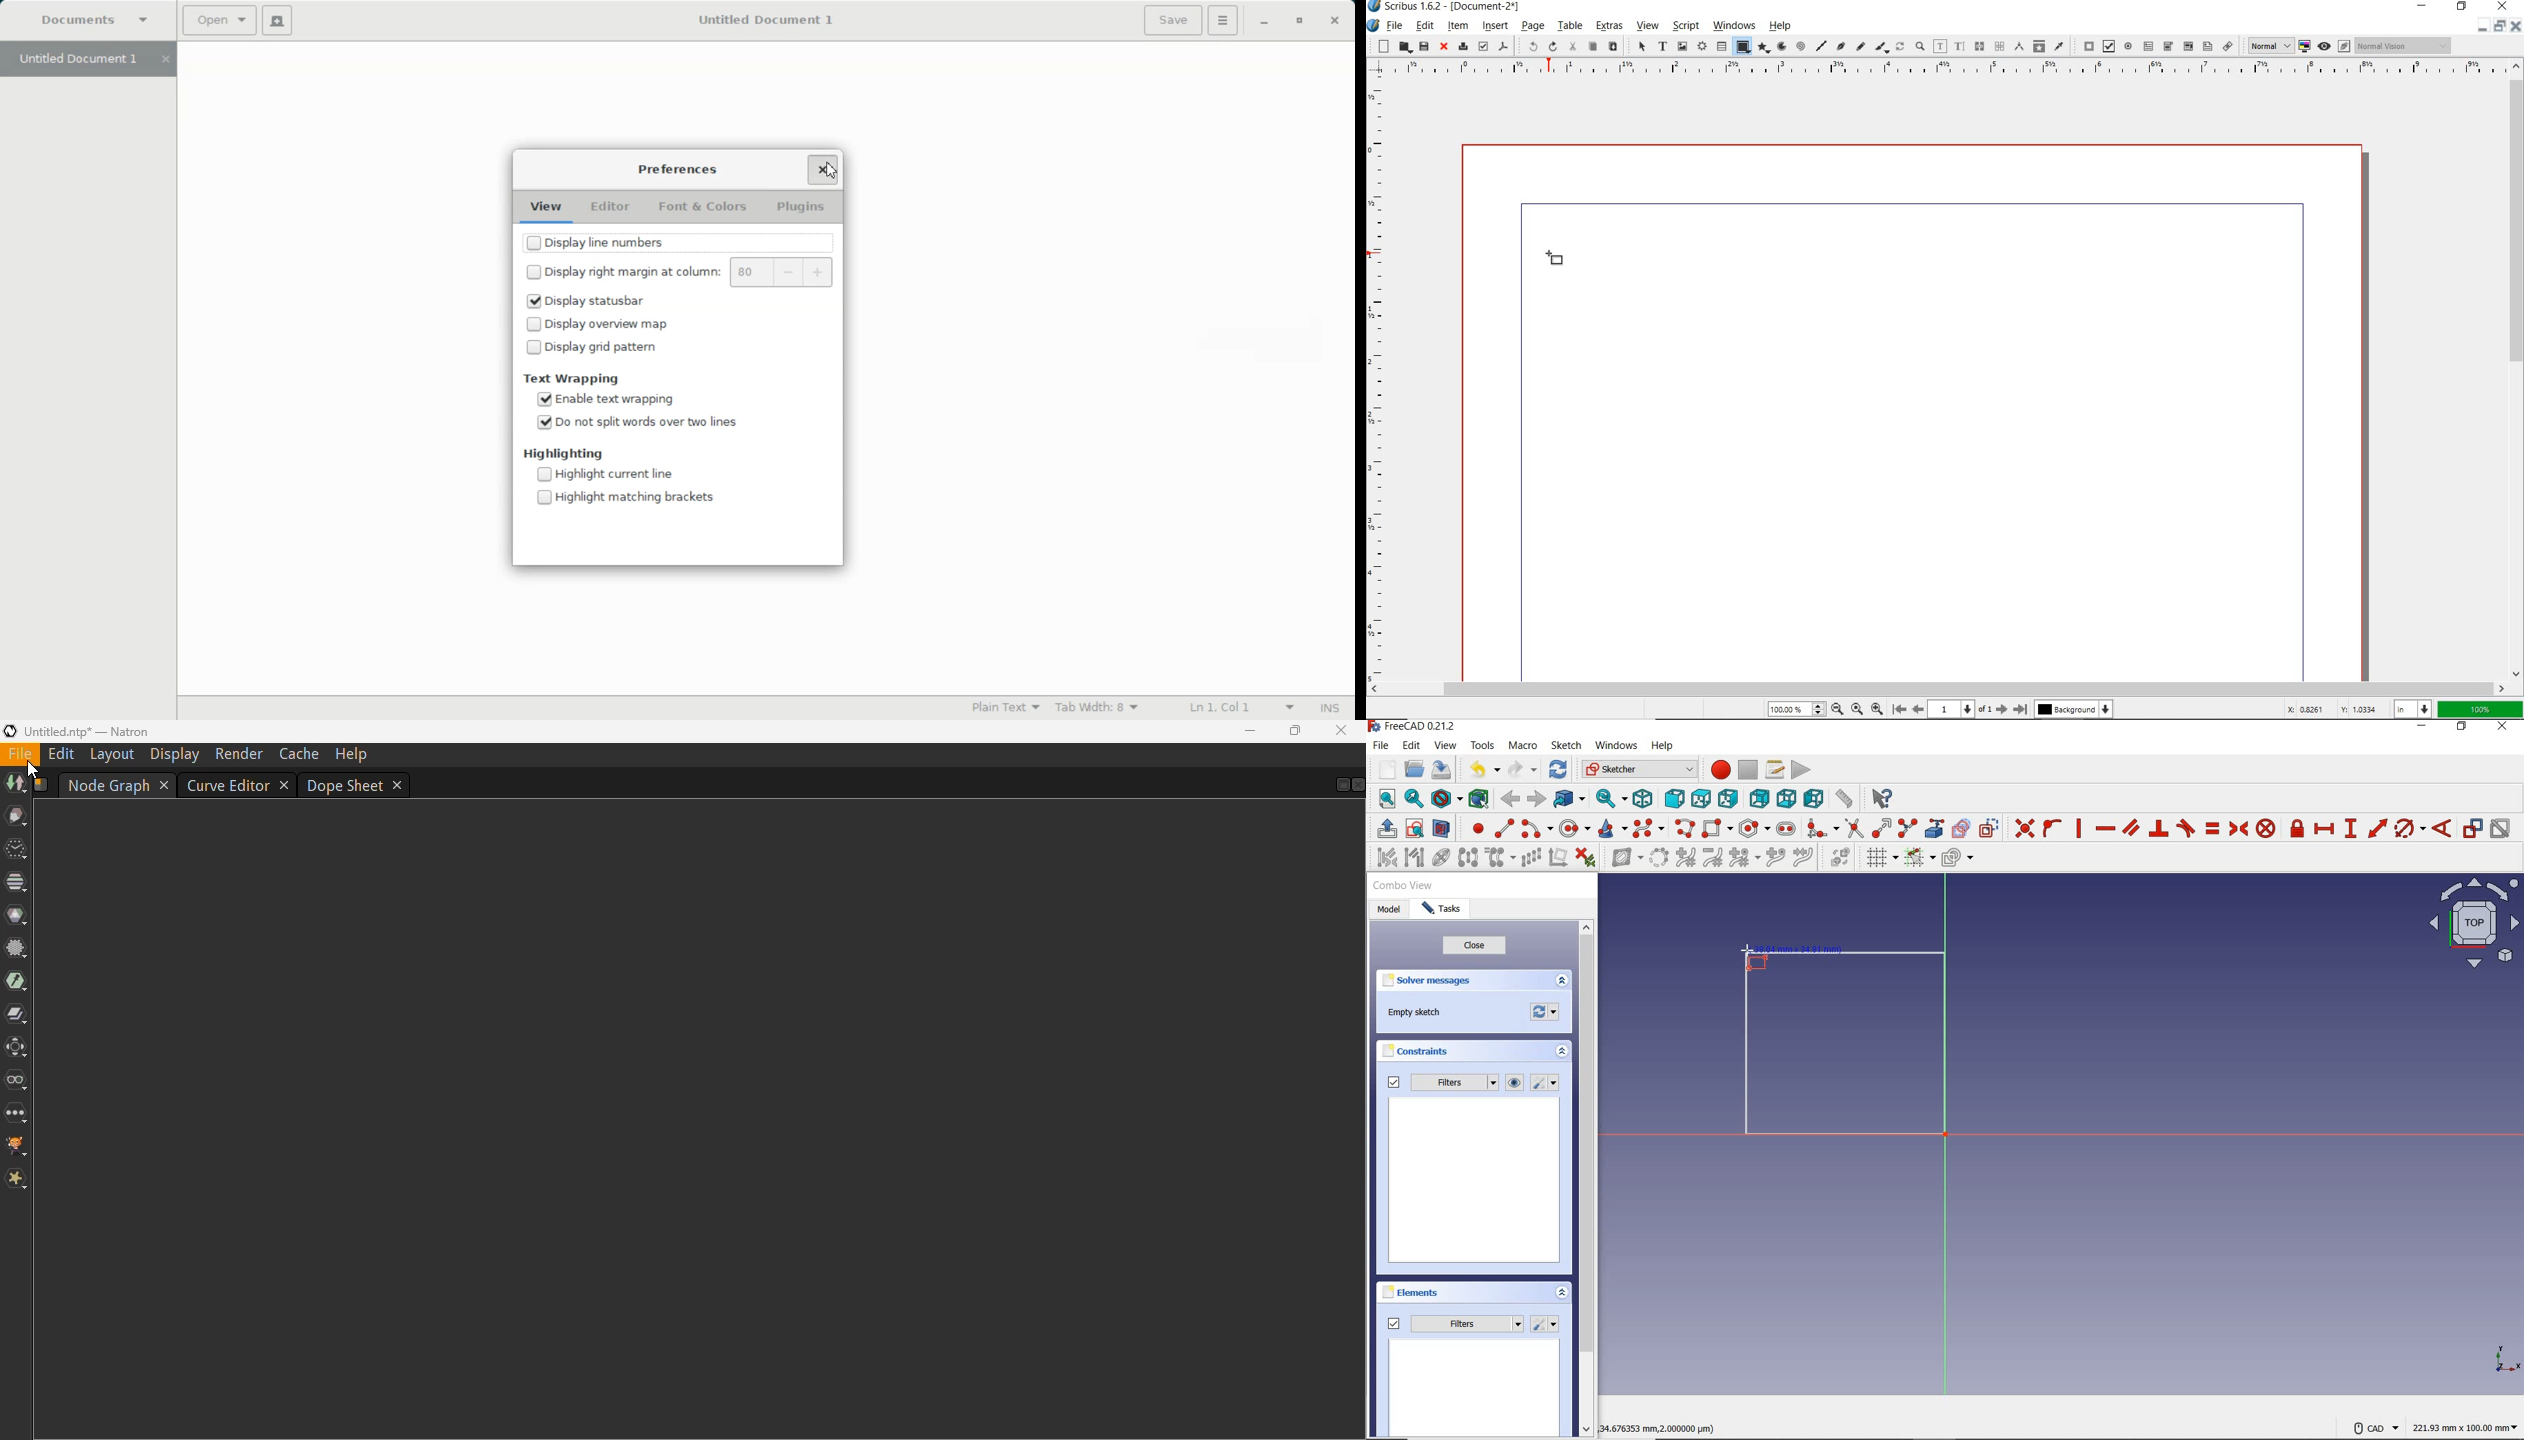 This screenshot has width=2548, height=1456. What do you see at coordinates (1382, 857) in the screenshot?
I see `select associated constraints` at bounding box center [1382, 857].